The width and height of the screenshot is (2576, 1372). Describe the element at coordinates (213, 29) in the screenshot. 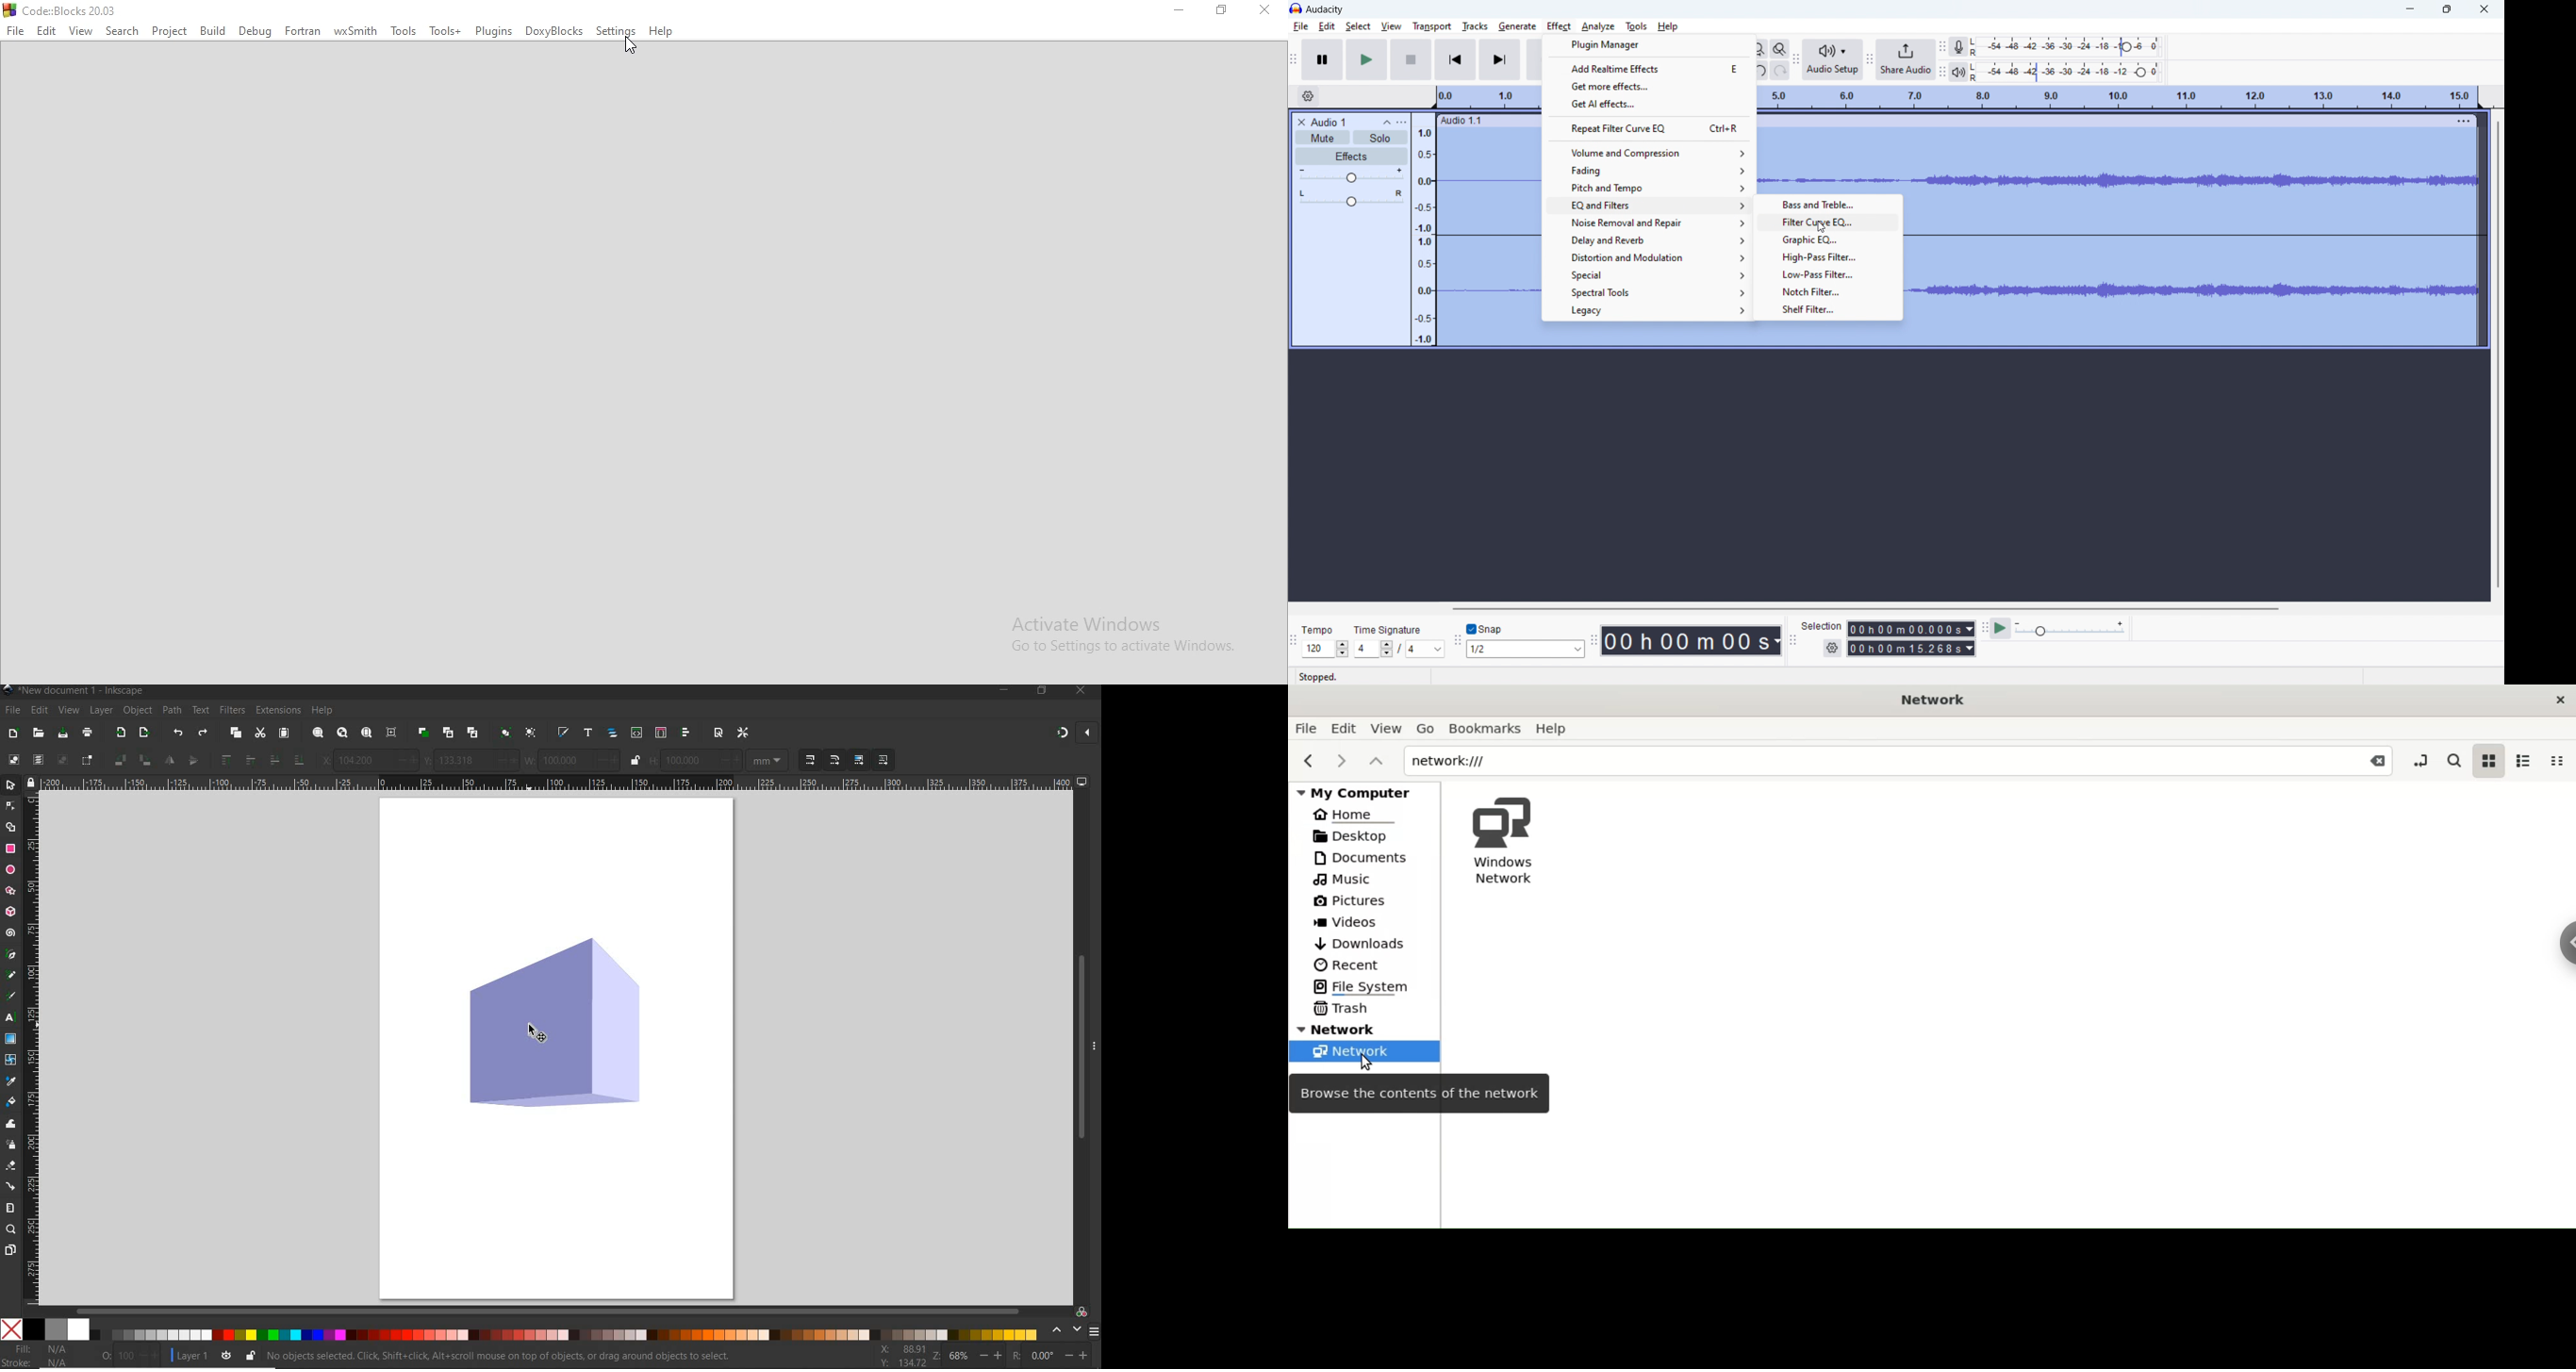

I see `Build` at that location.